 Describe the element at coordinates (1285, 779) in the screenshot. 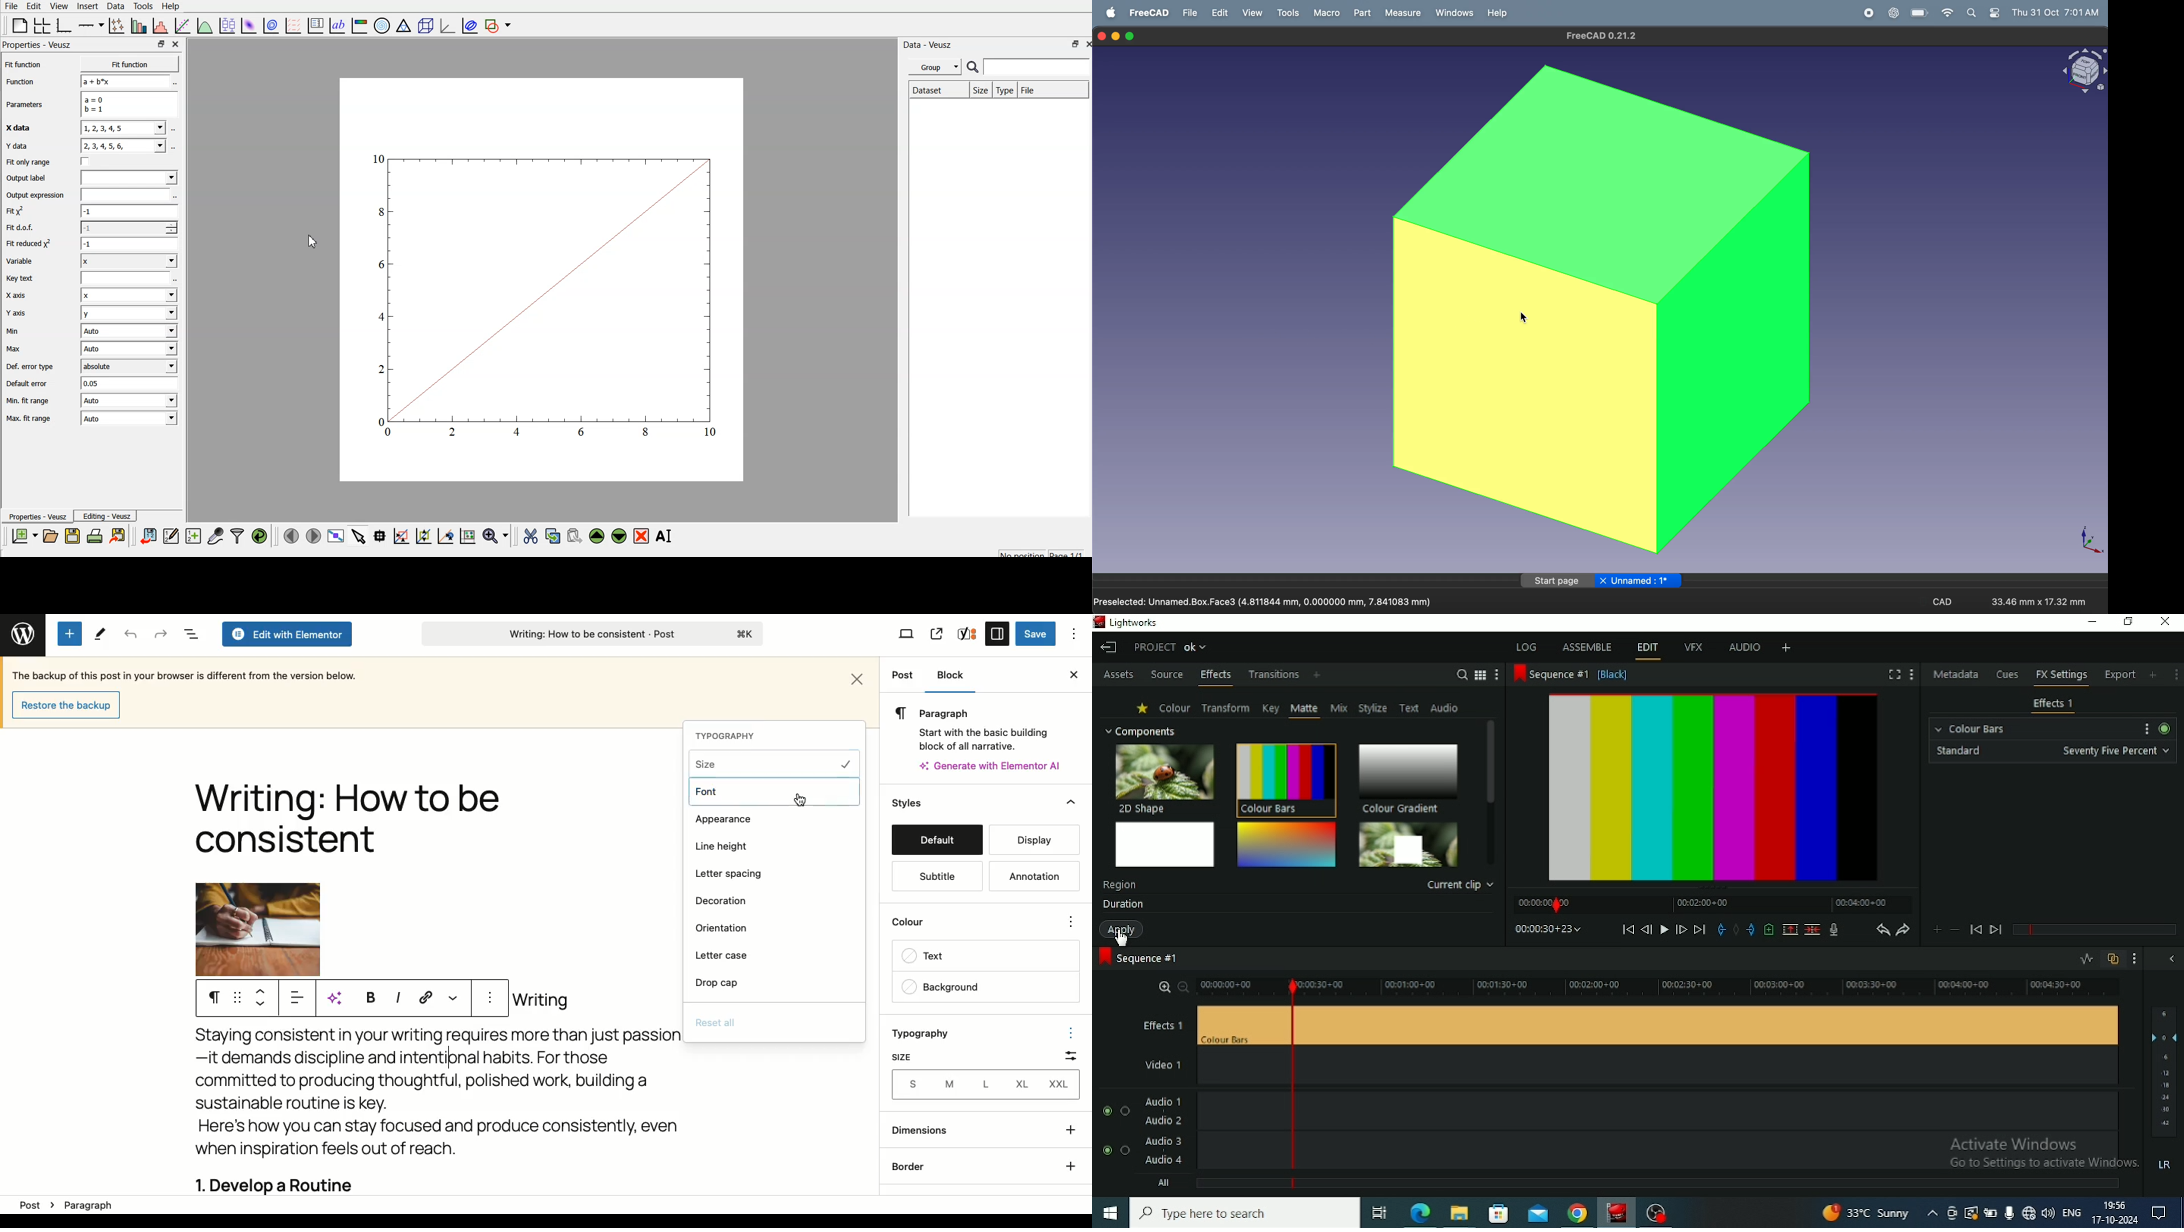

I see `Colour Bars` at that location.